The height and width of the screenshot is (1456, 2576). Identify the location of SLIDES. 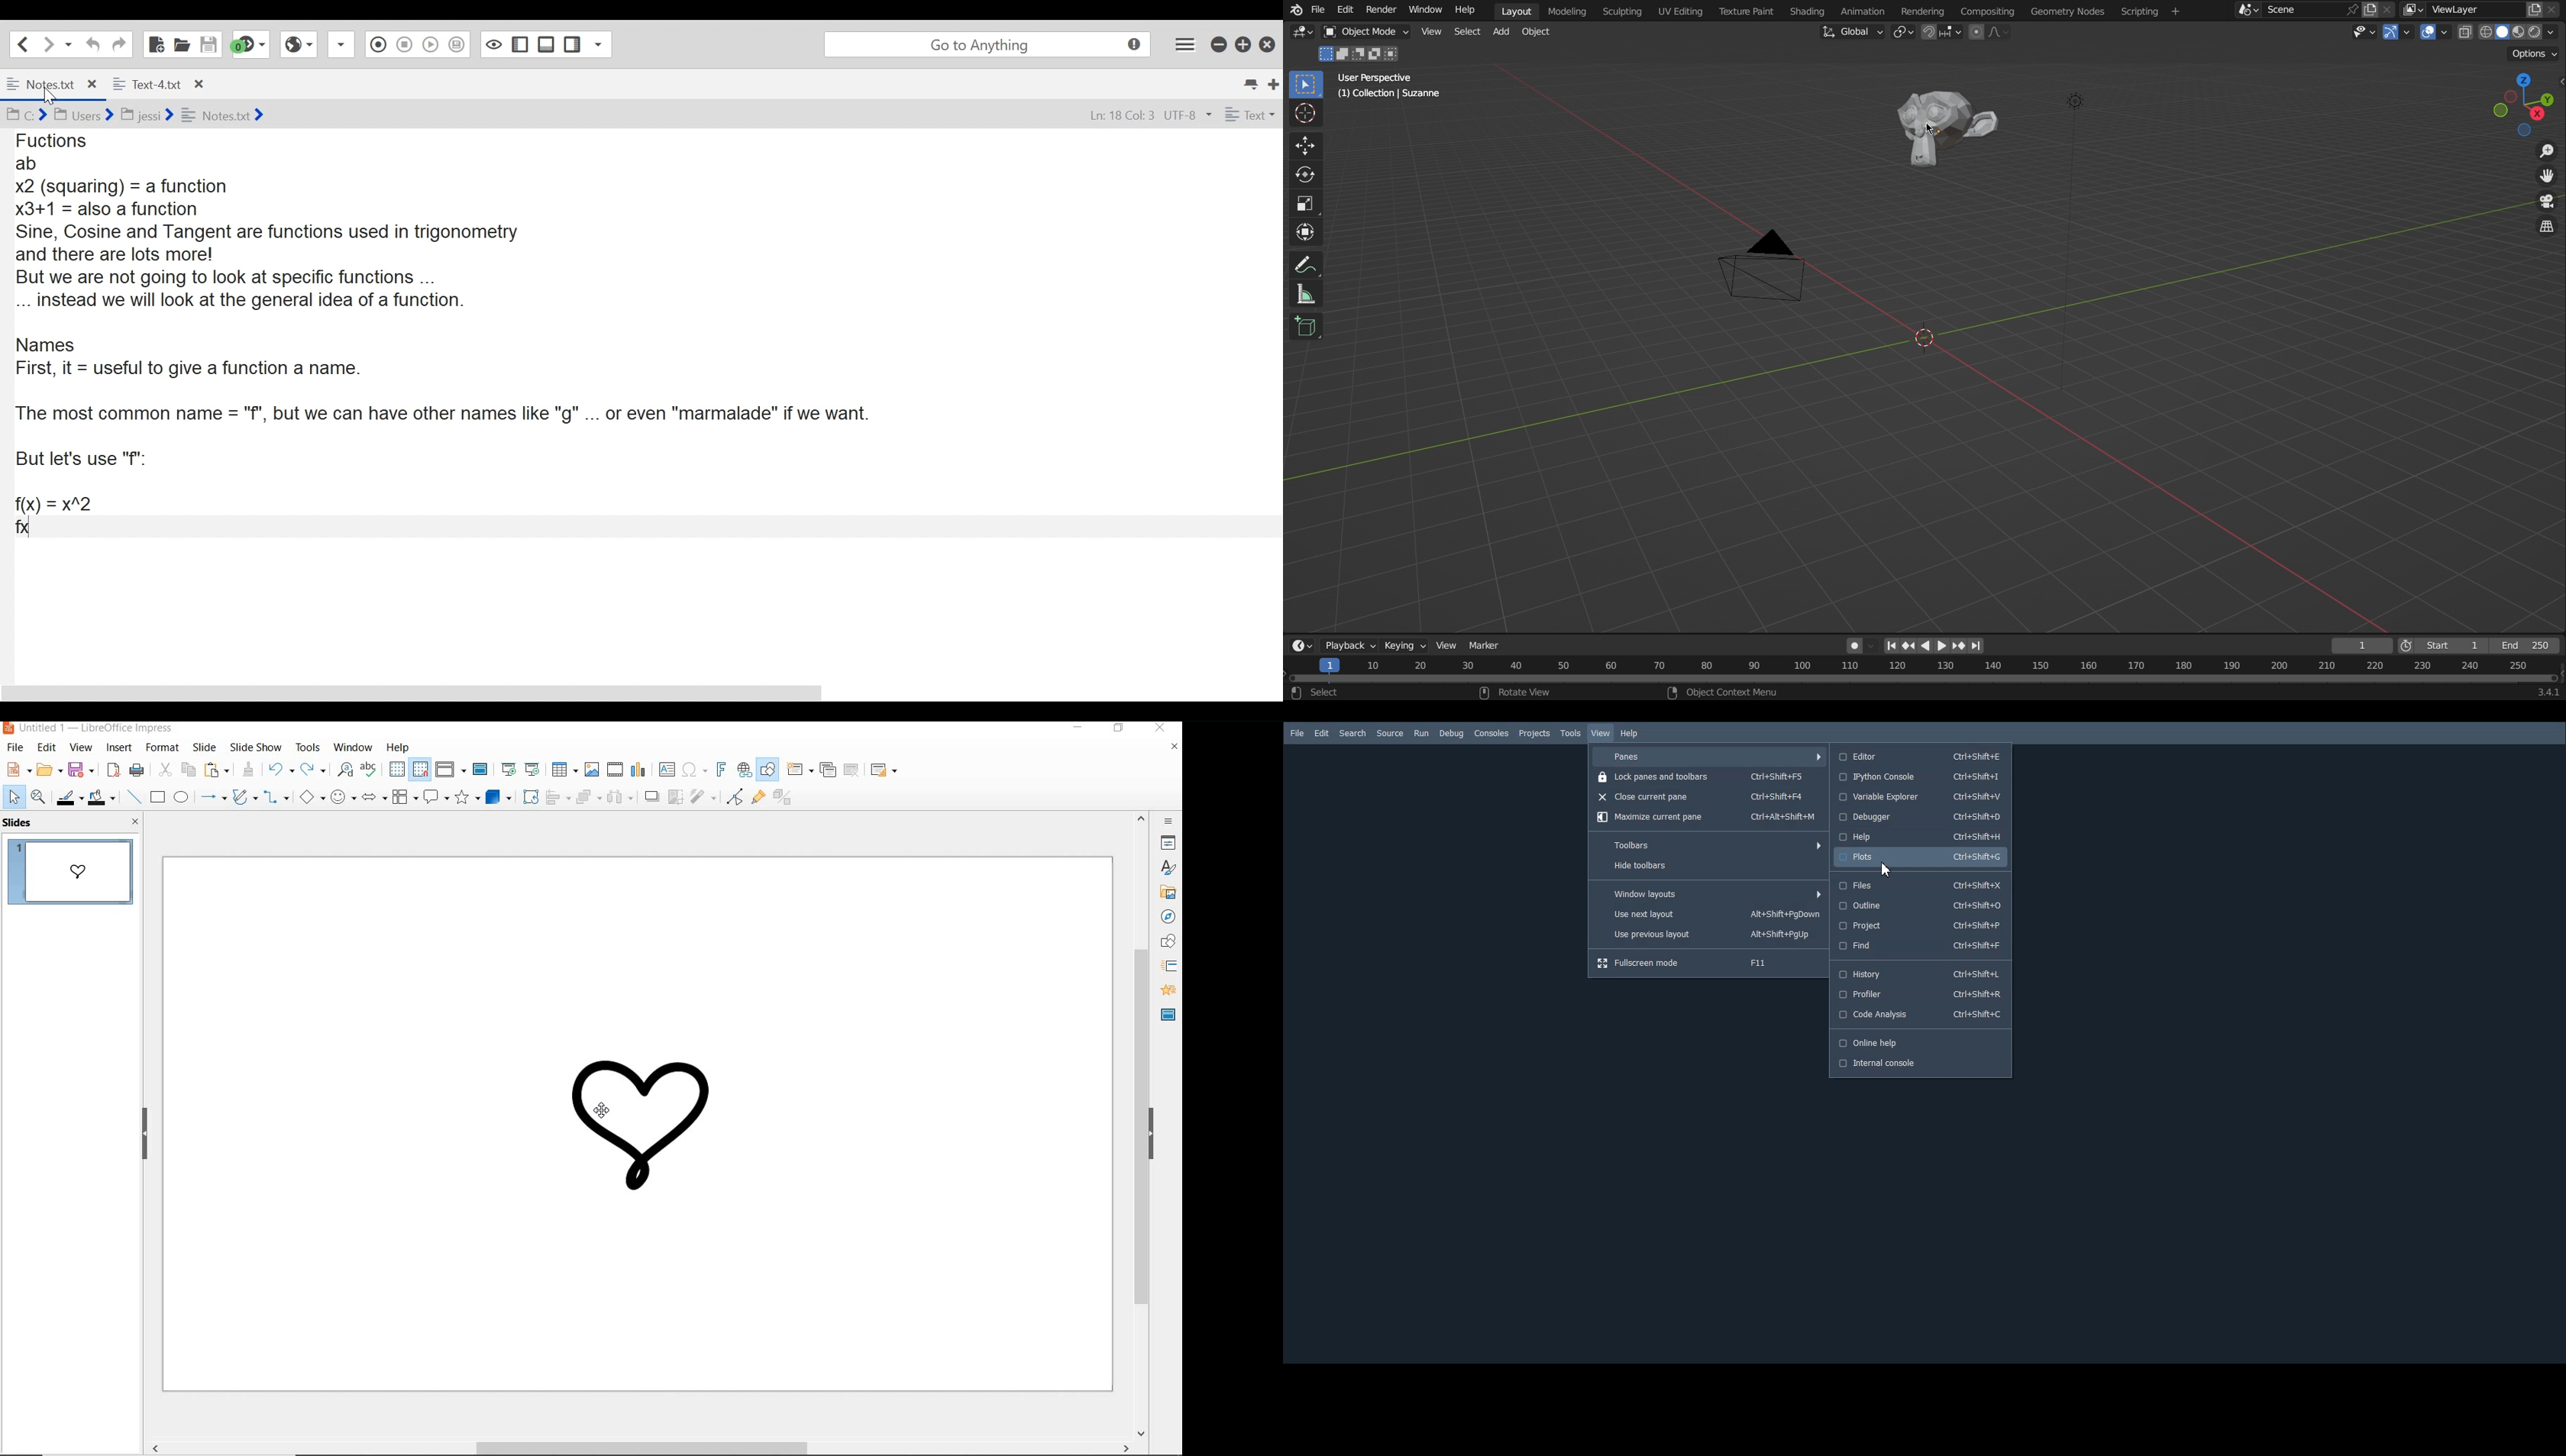
(20, 823).